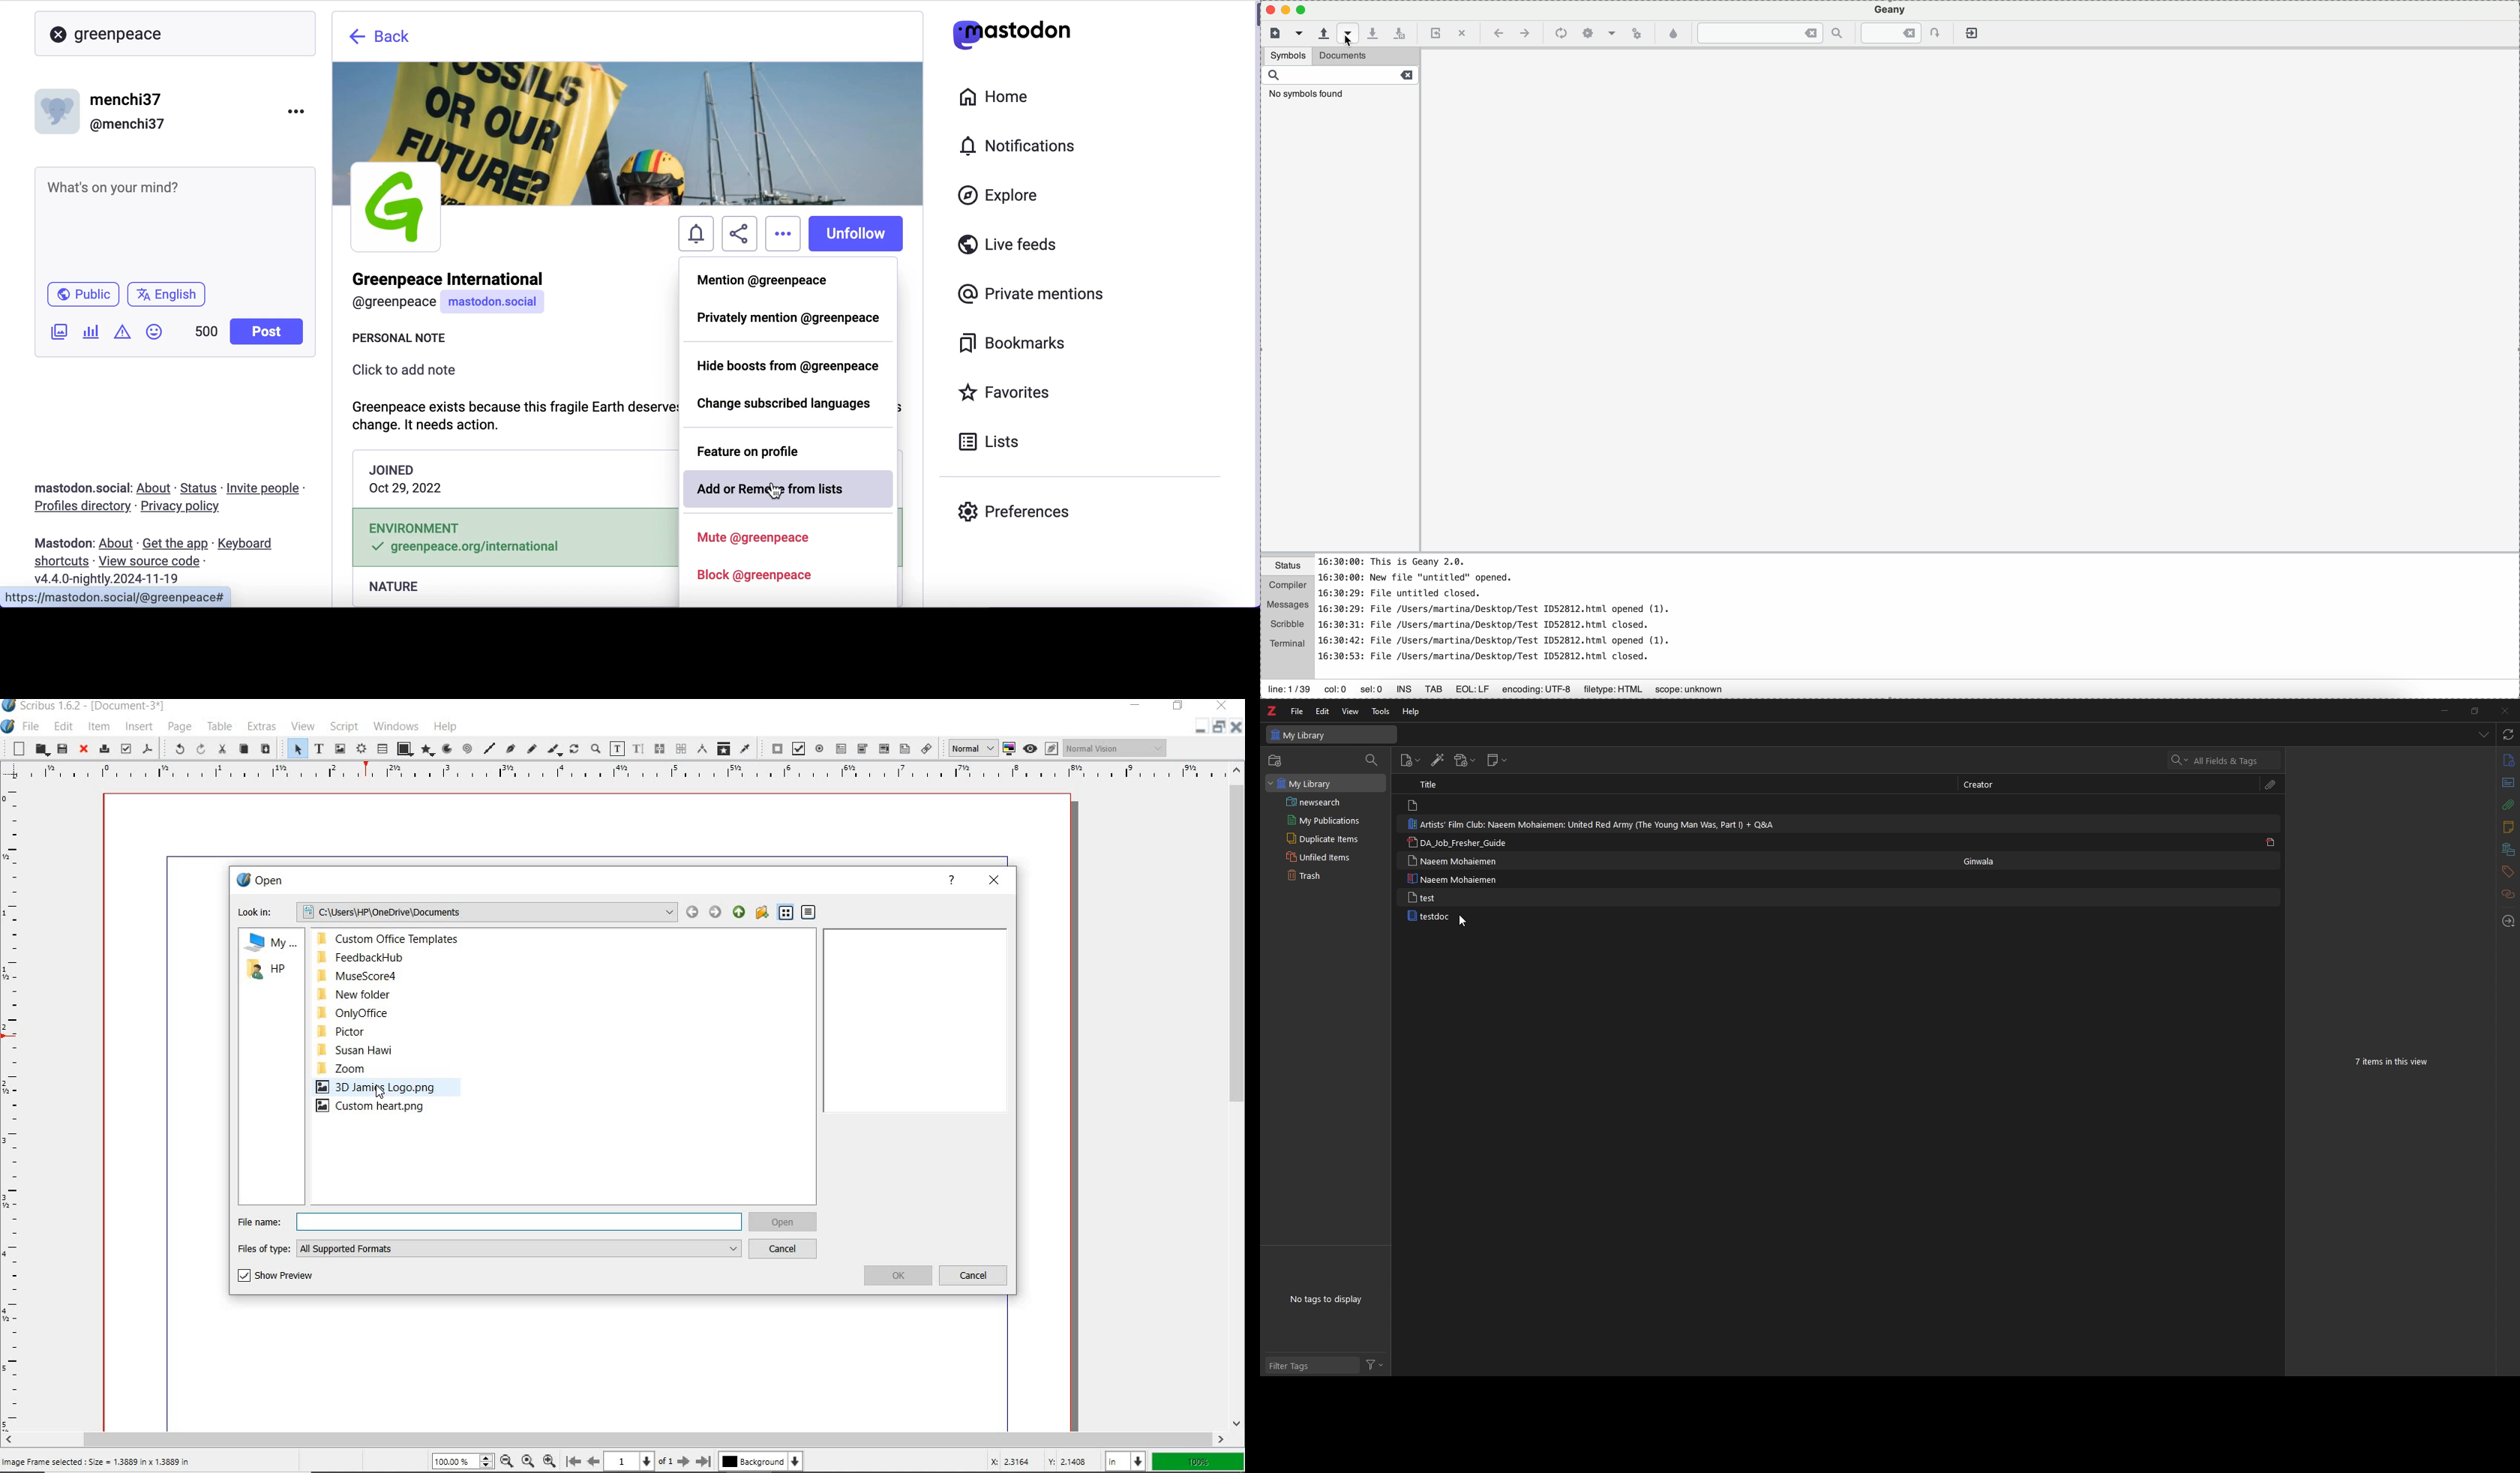 The width and height of the screenshot is (2520, 1484). Describe the element at coordinates (2271, 841) in the screenshot. I see `File` at that location.